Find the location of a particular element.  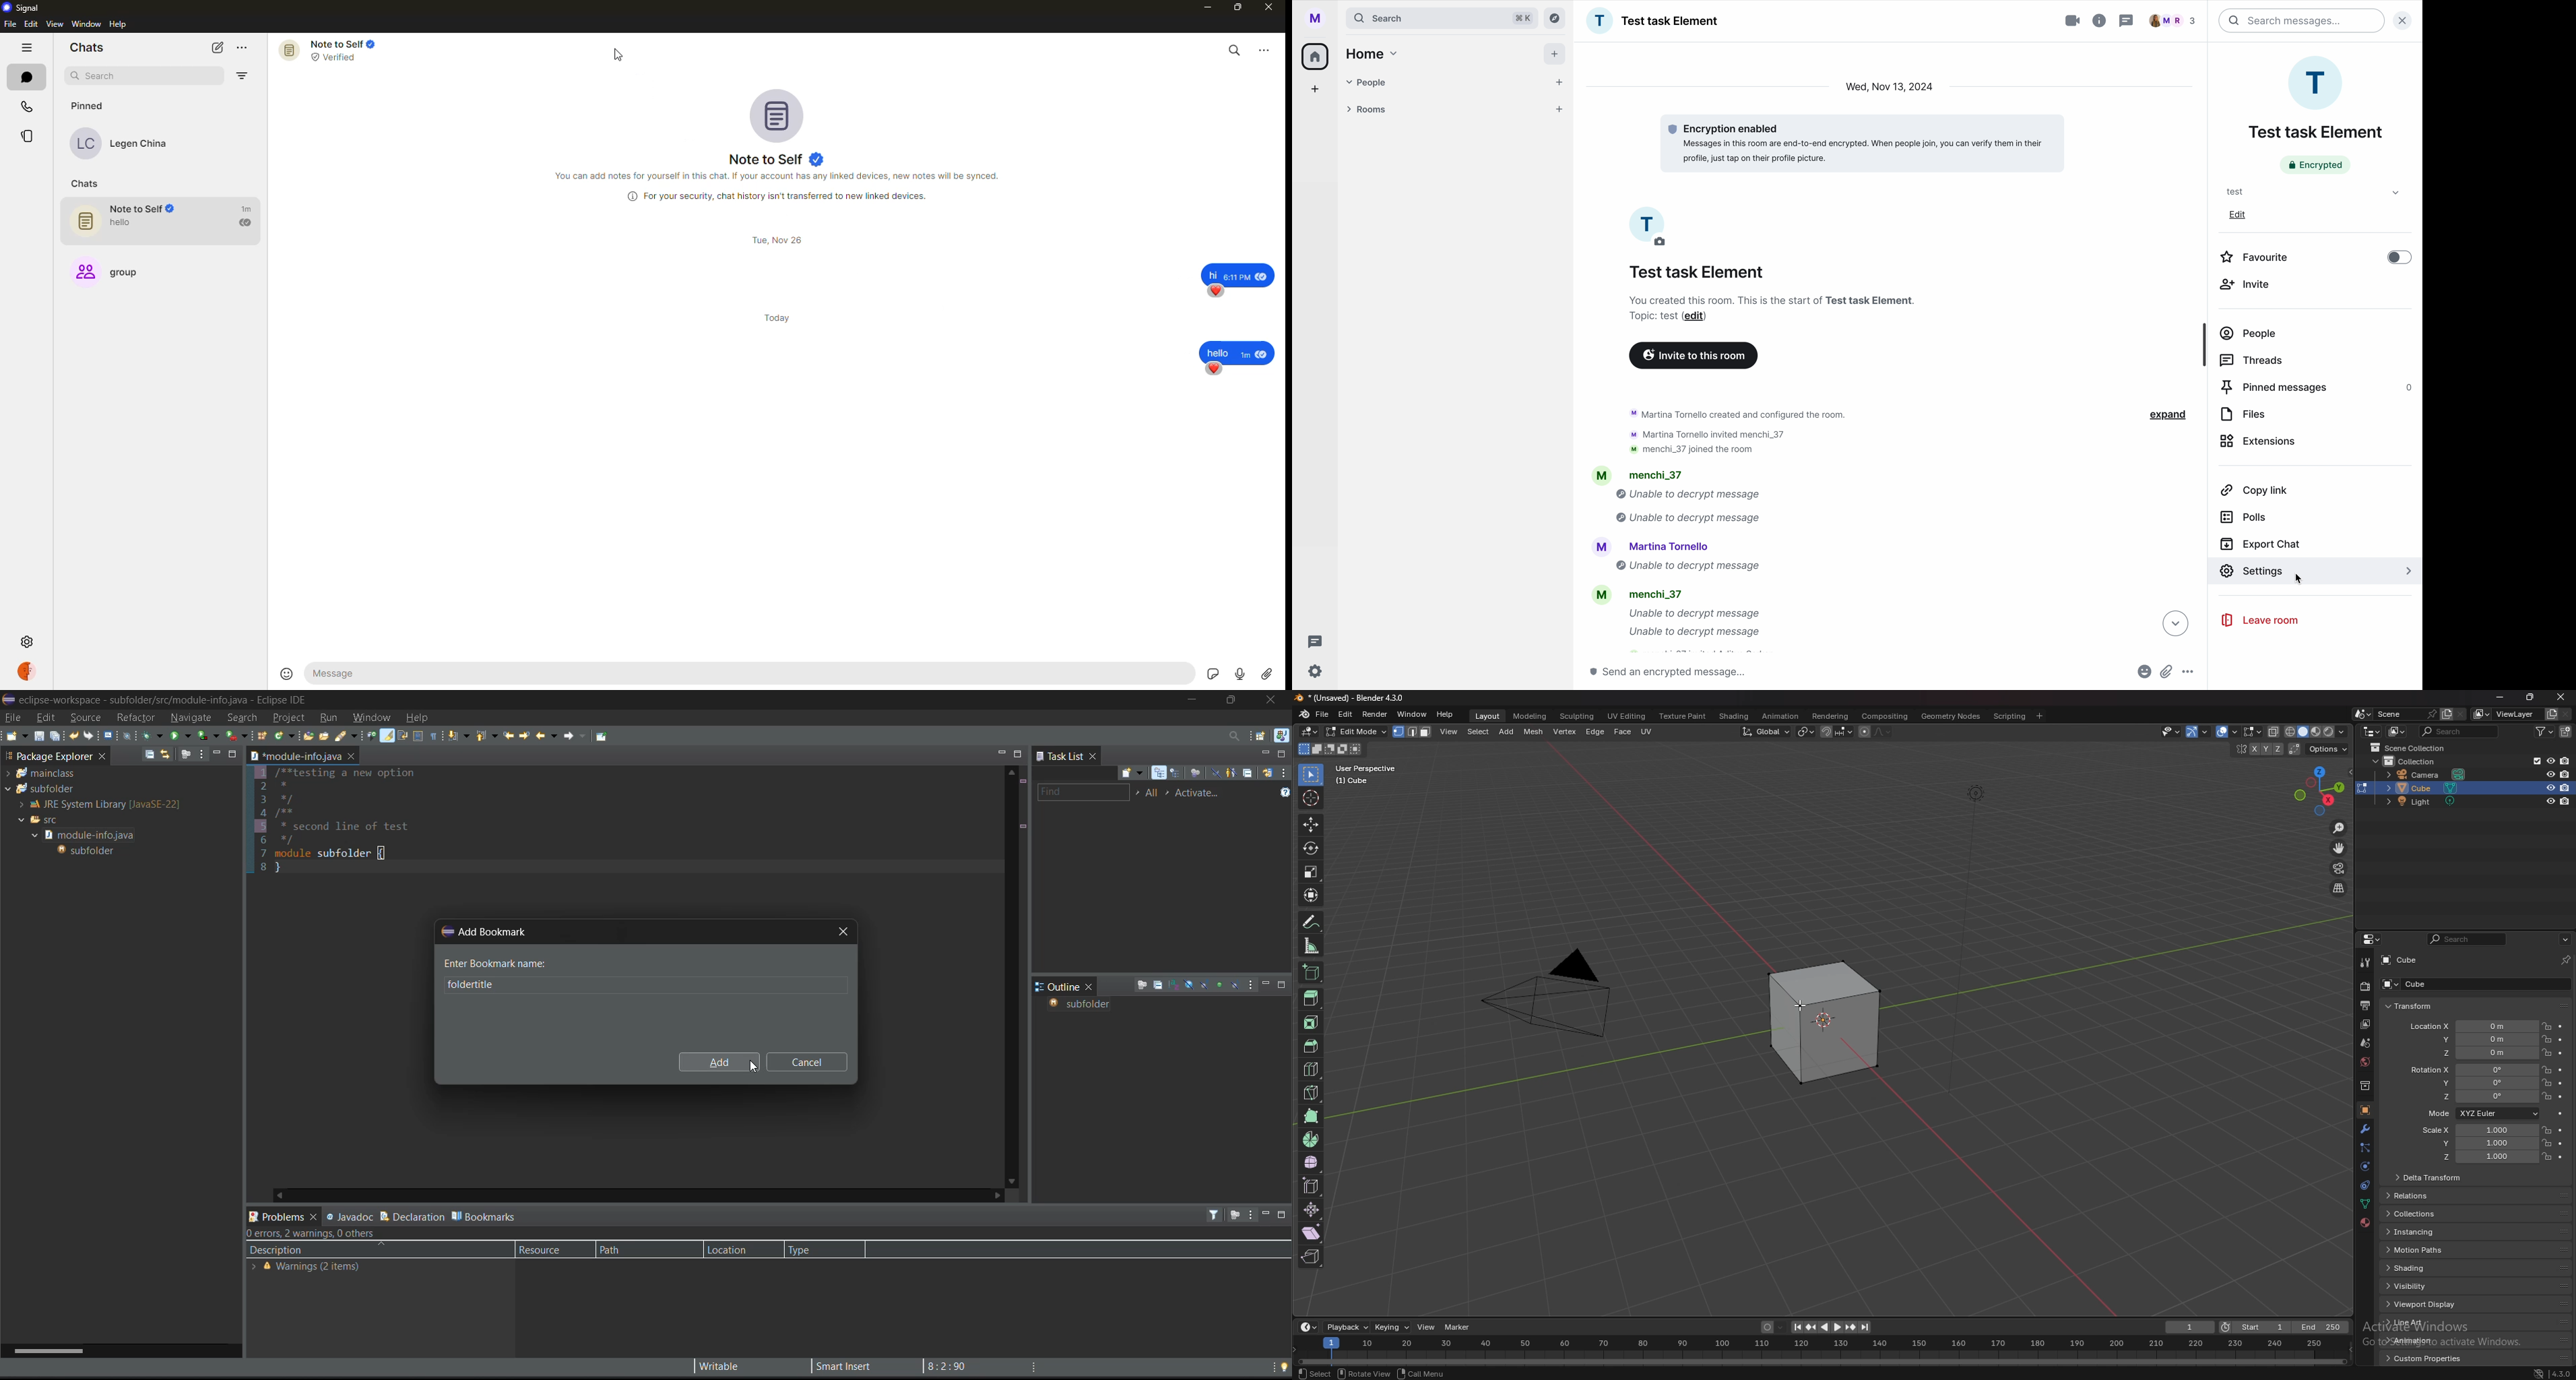

search is located at coordinates (2458, 731).